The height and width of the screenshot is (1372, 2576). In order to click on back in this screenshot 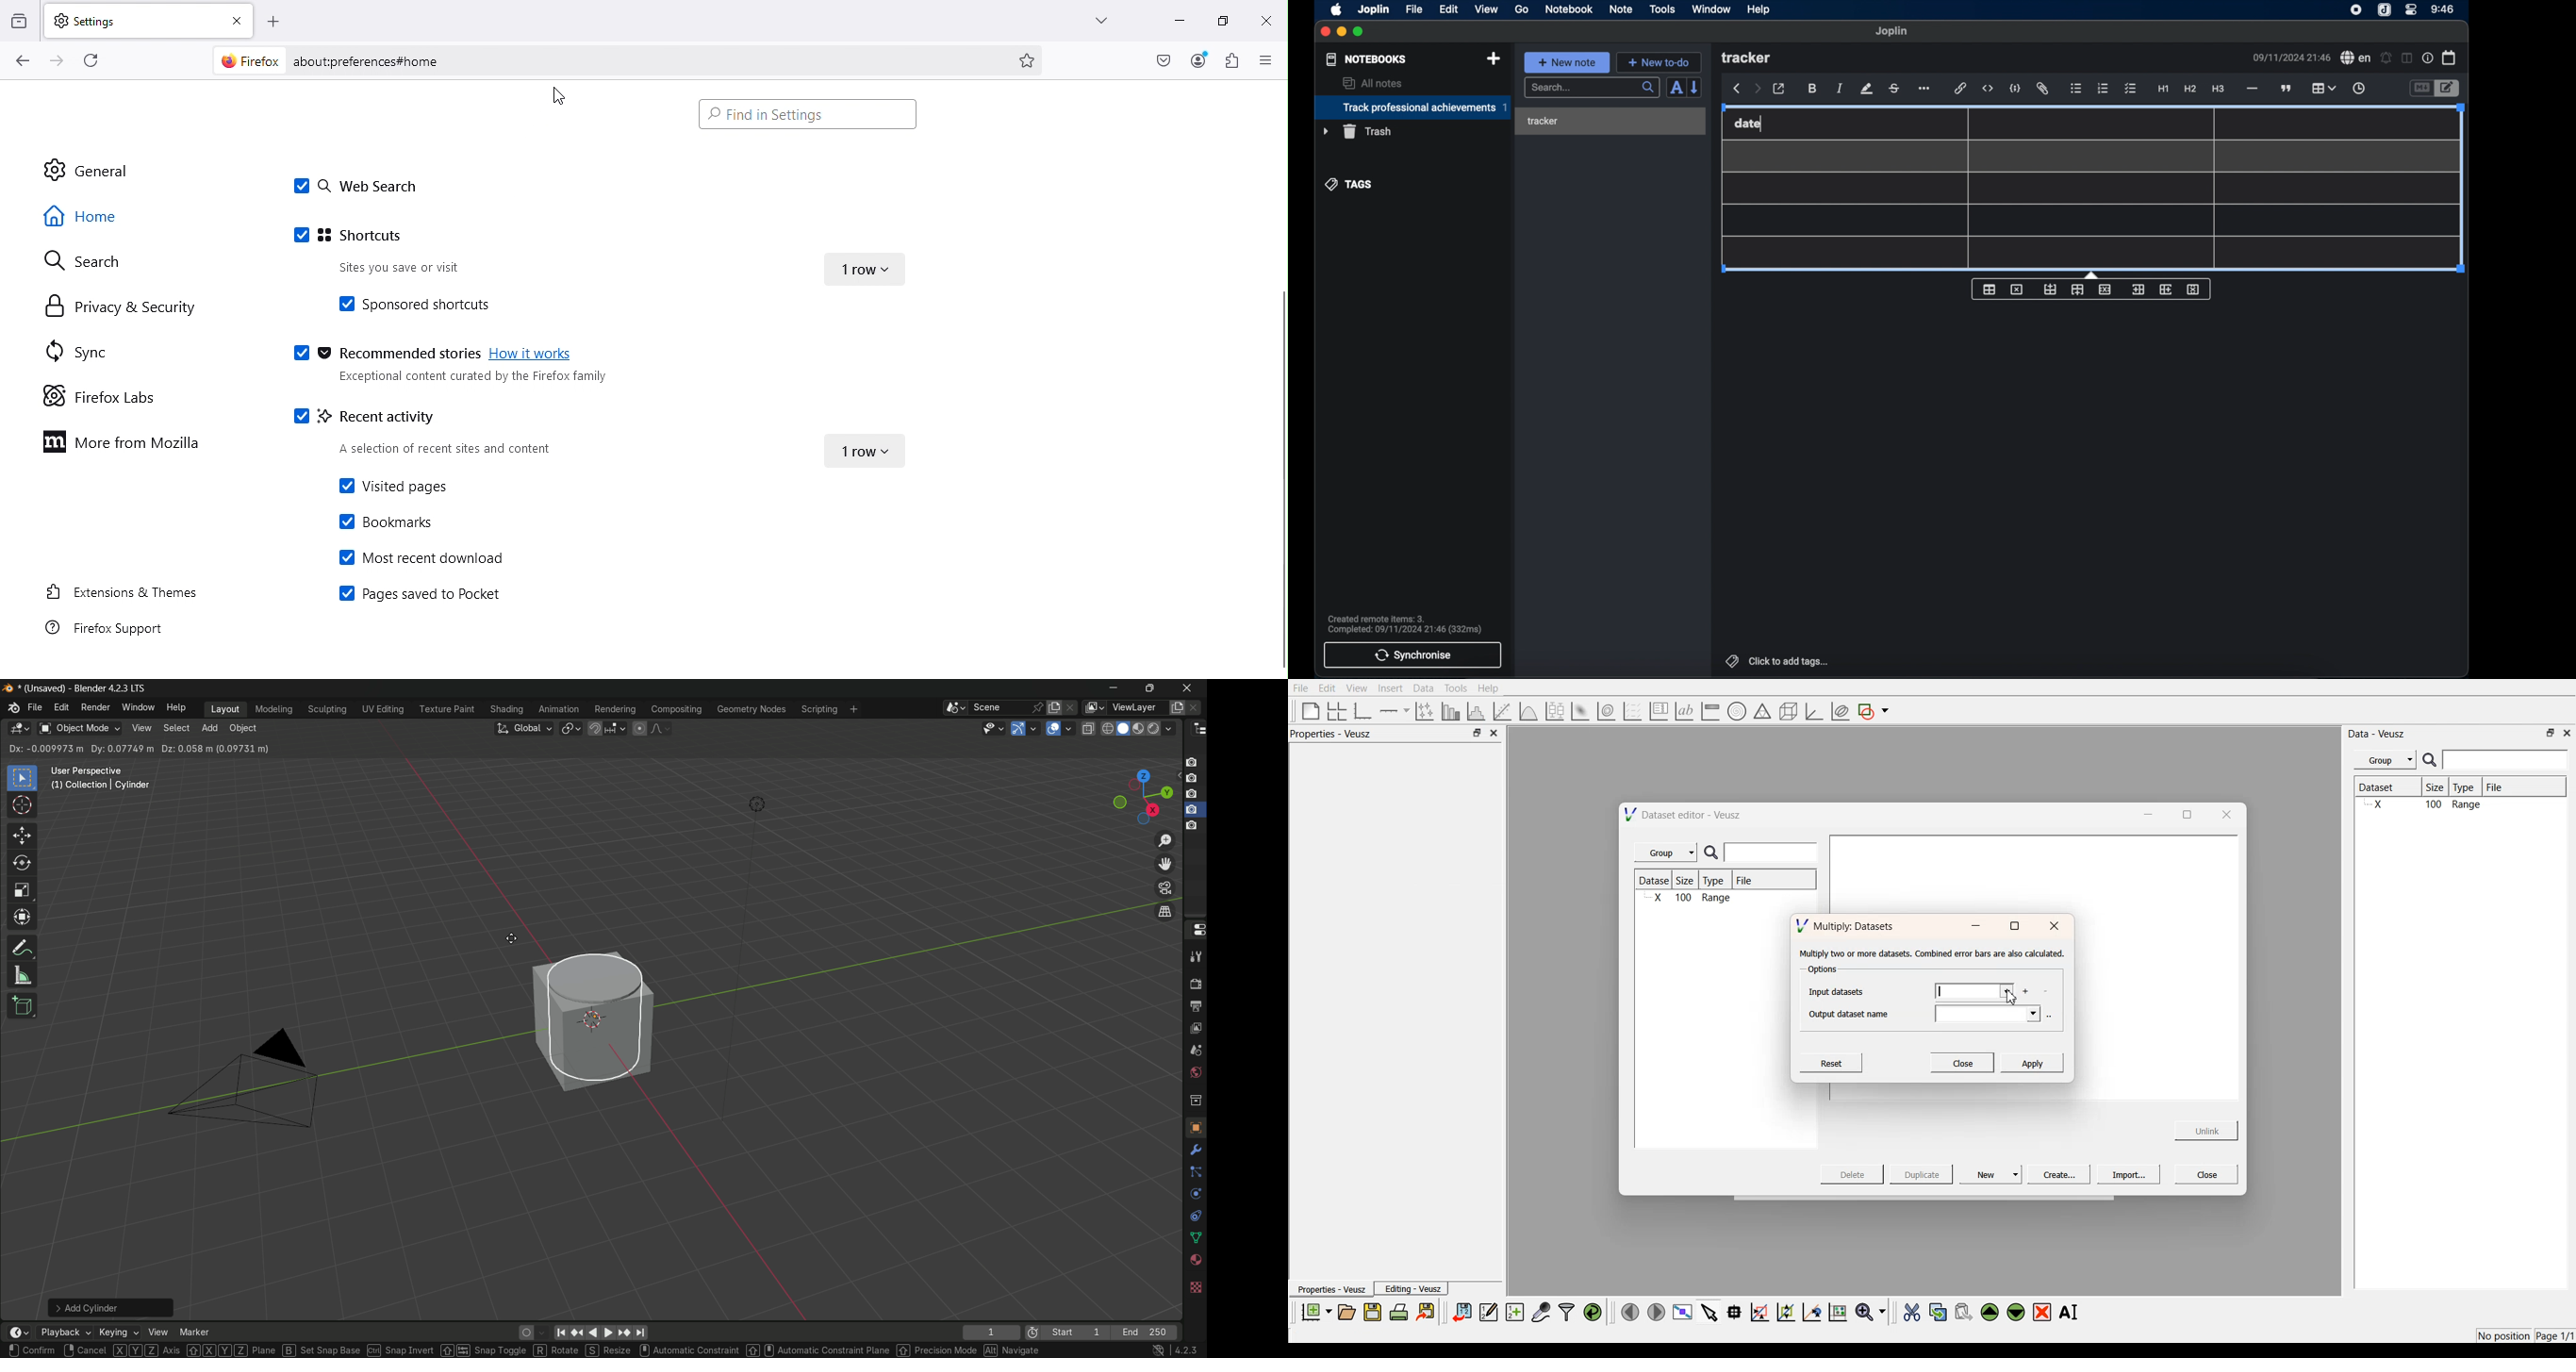, I will do `click(592, 1333)`.